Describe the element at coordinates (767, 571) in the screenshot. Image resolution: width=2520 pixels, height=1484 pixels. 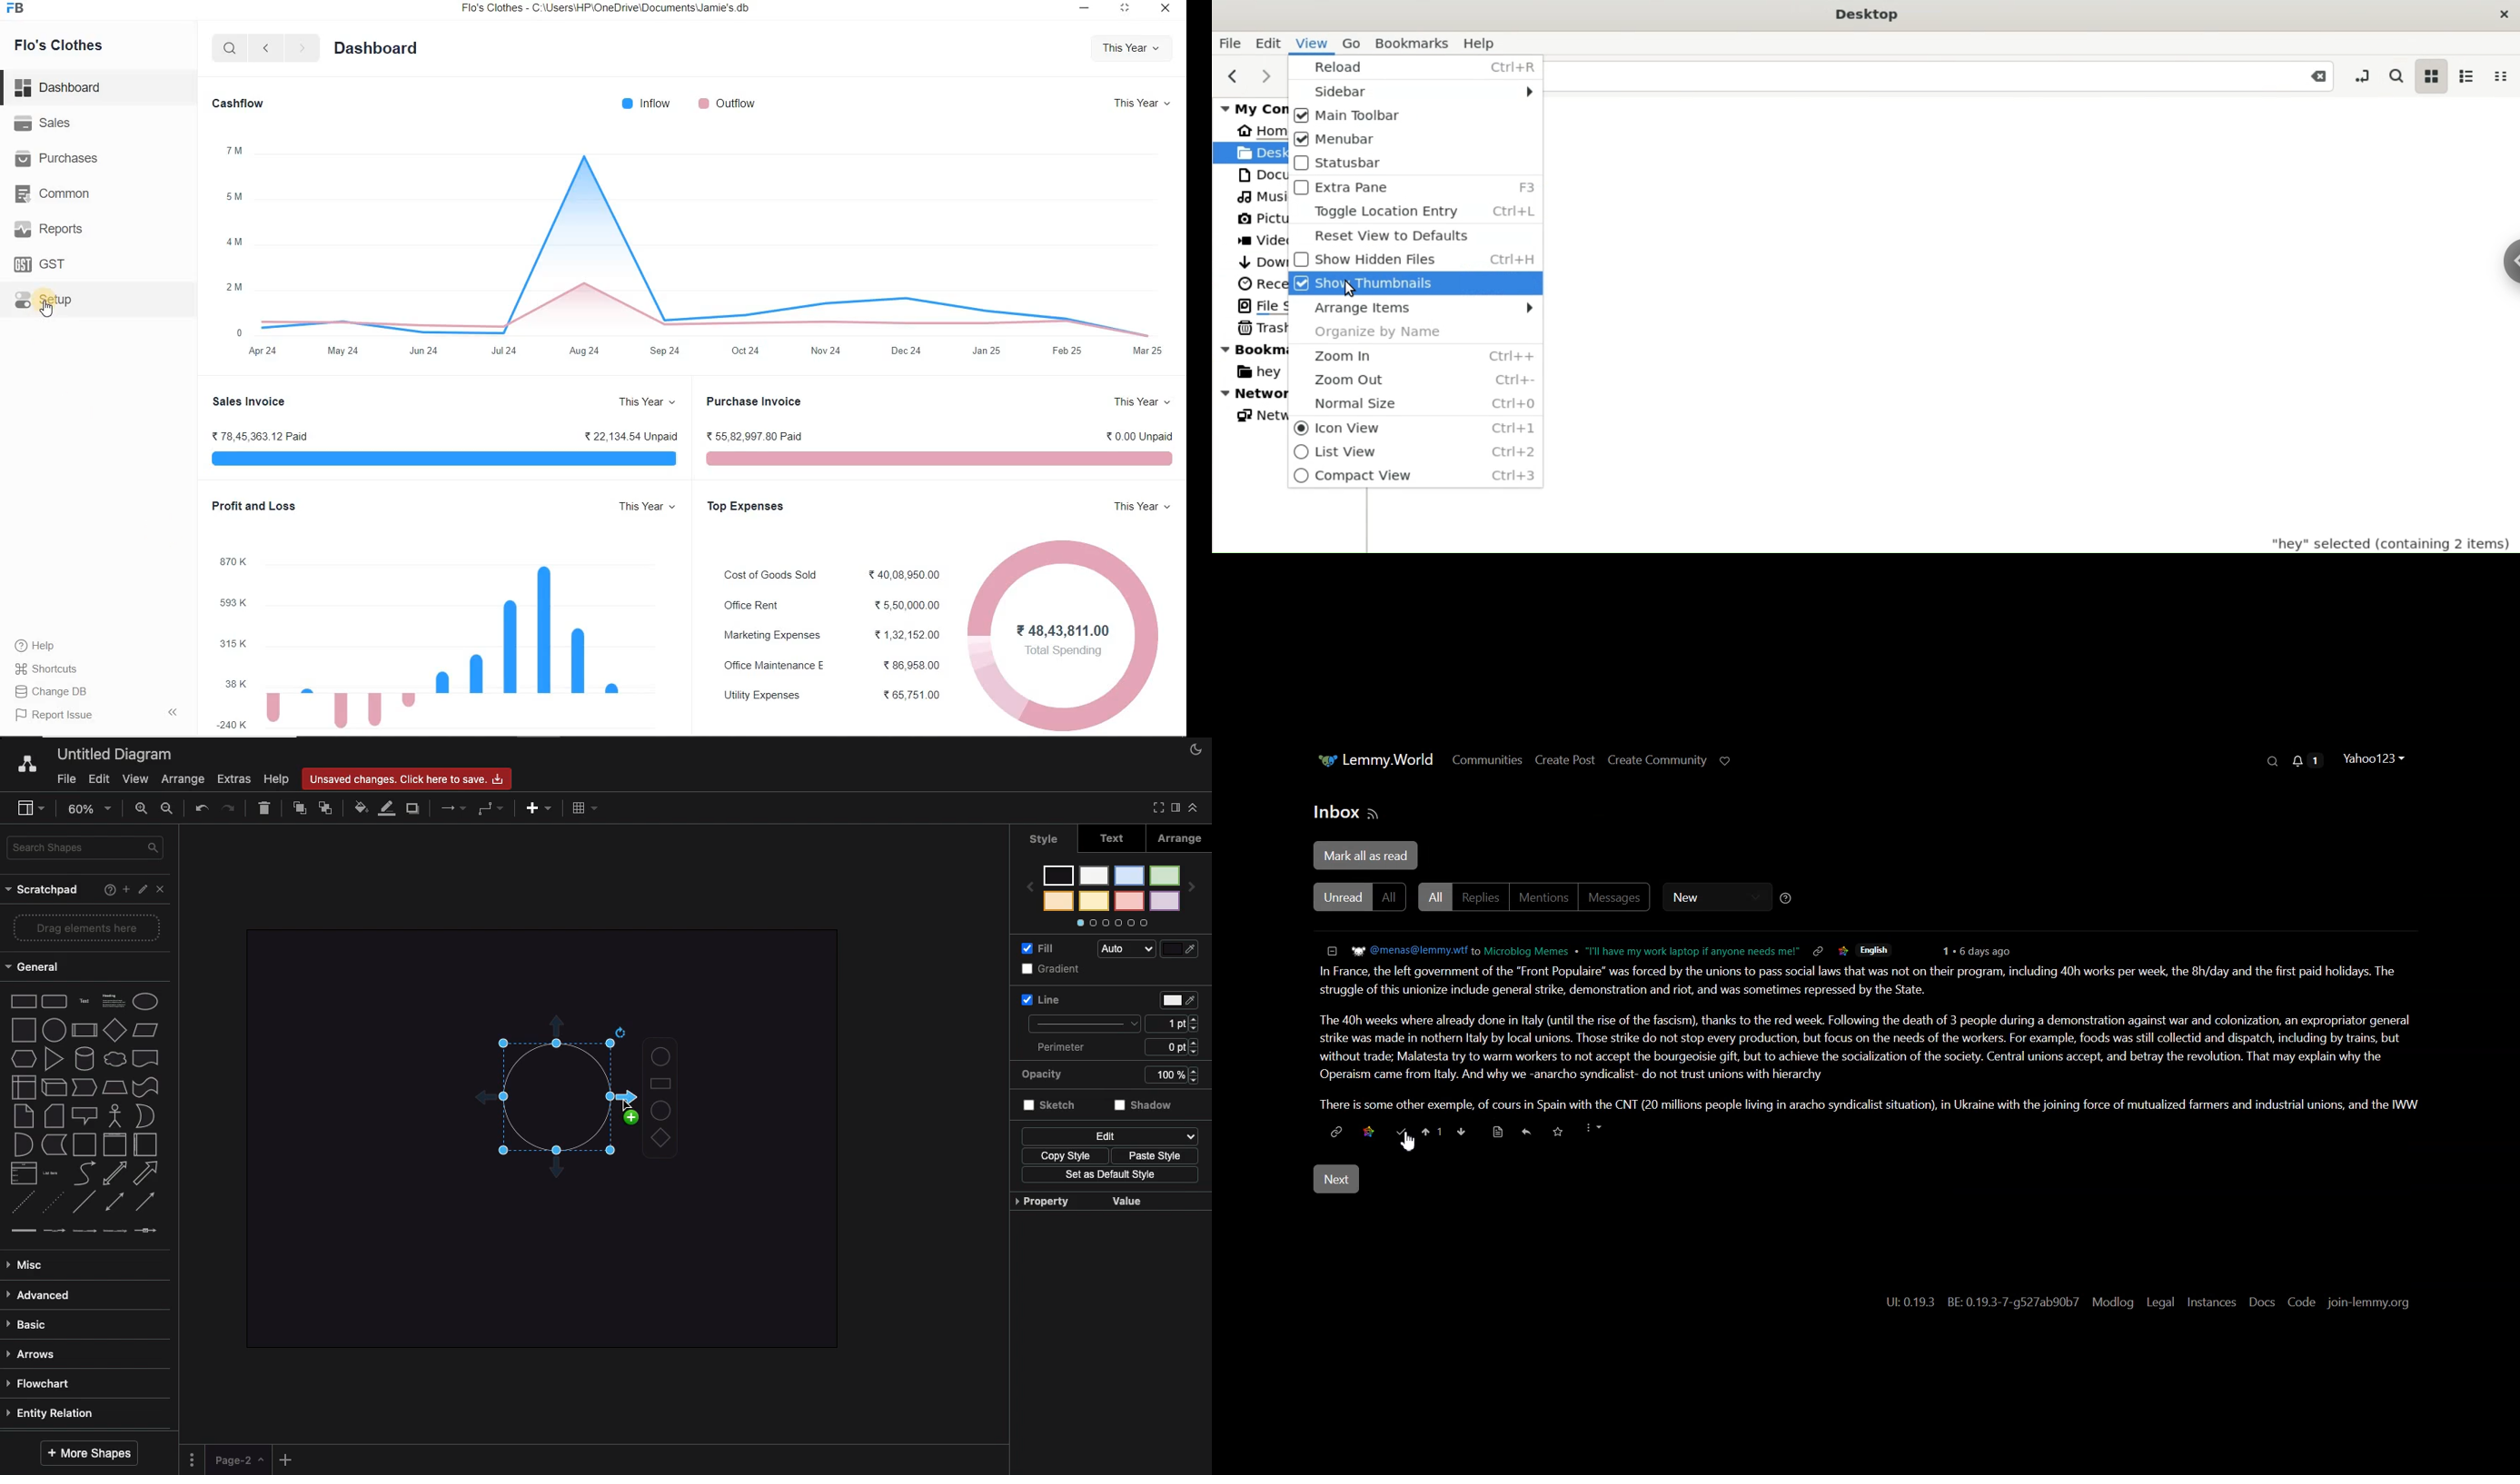
I see `Cost of Goods Sold` at that location.